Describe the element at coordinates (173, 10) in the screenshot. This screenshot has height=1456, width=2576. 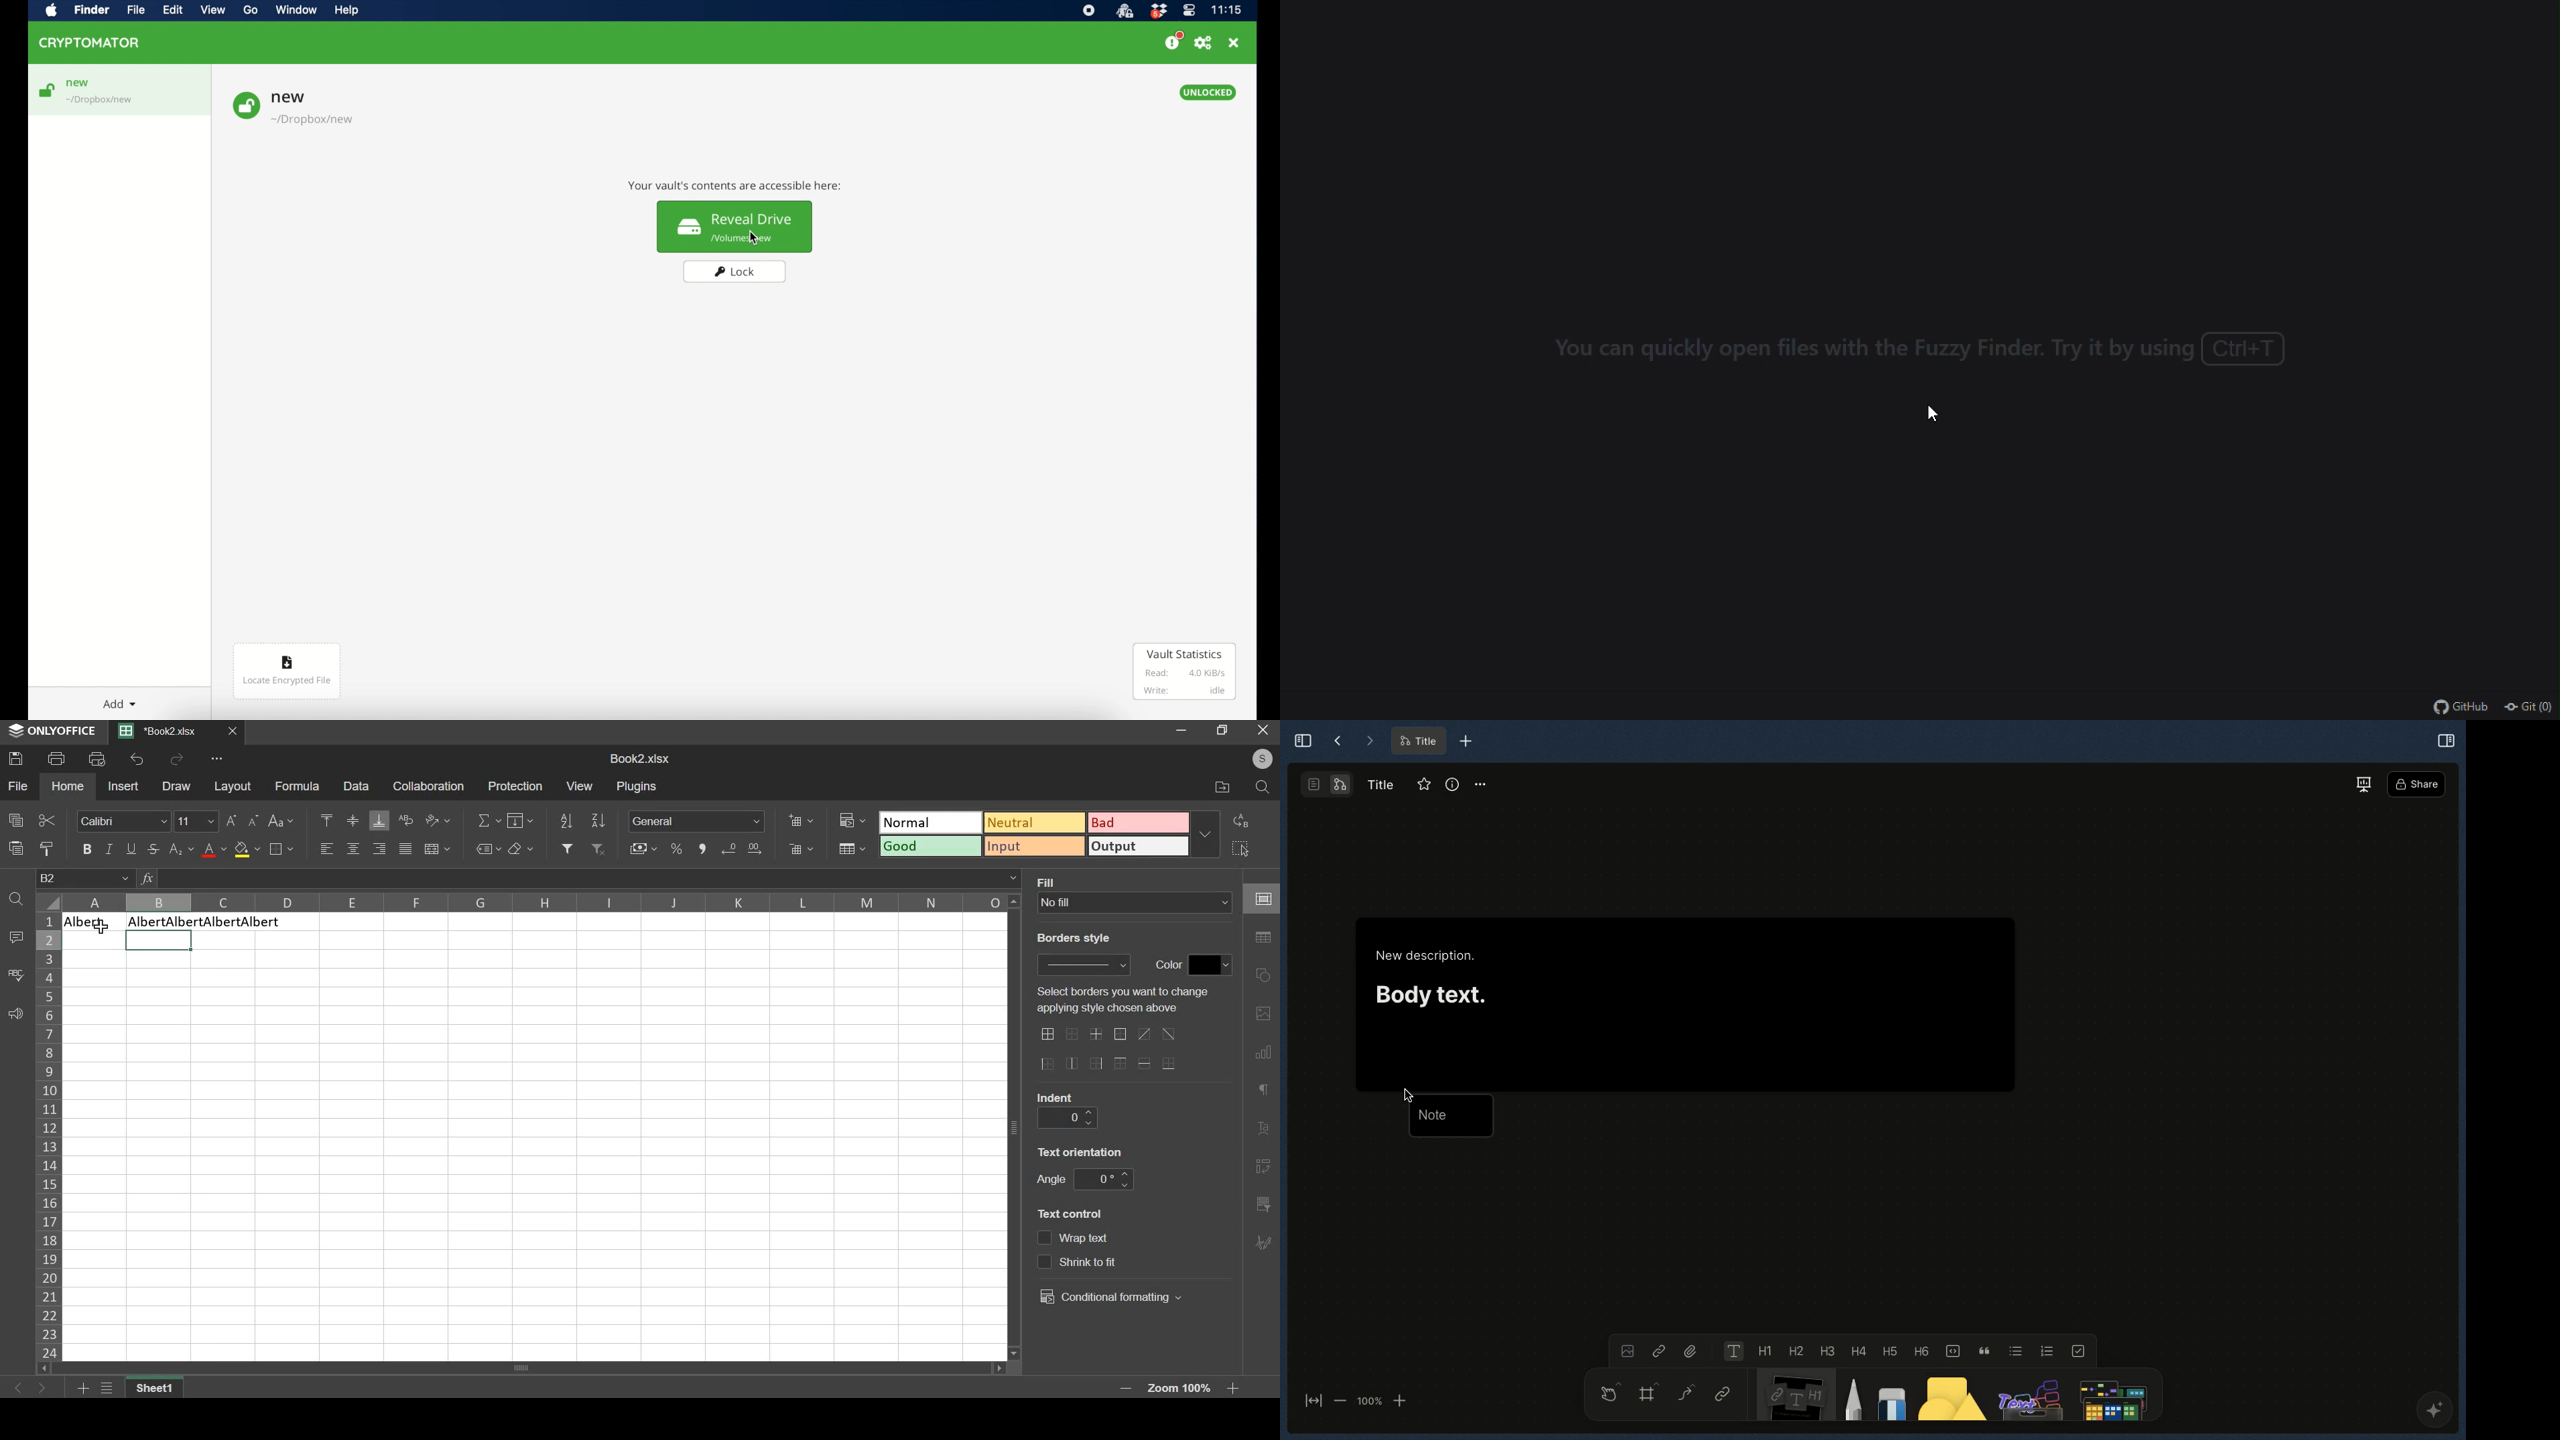
I see `edit` at that location.